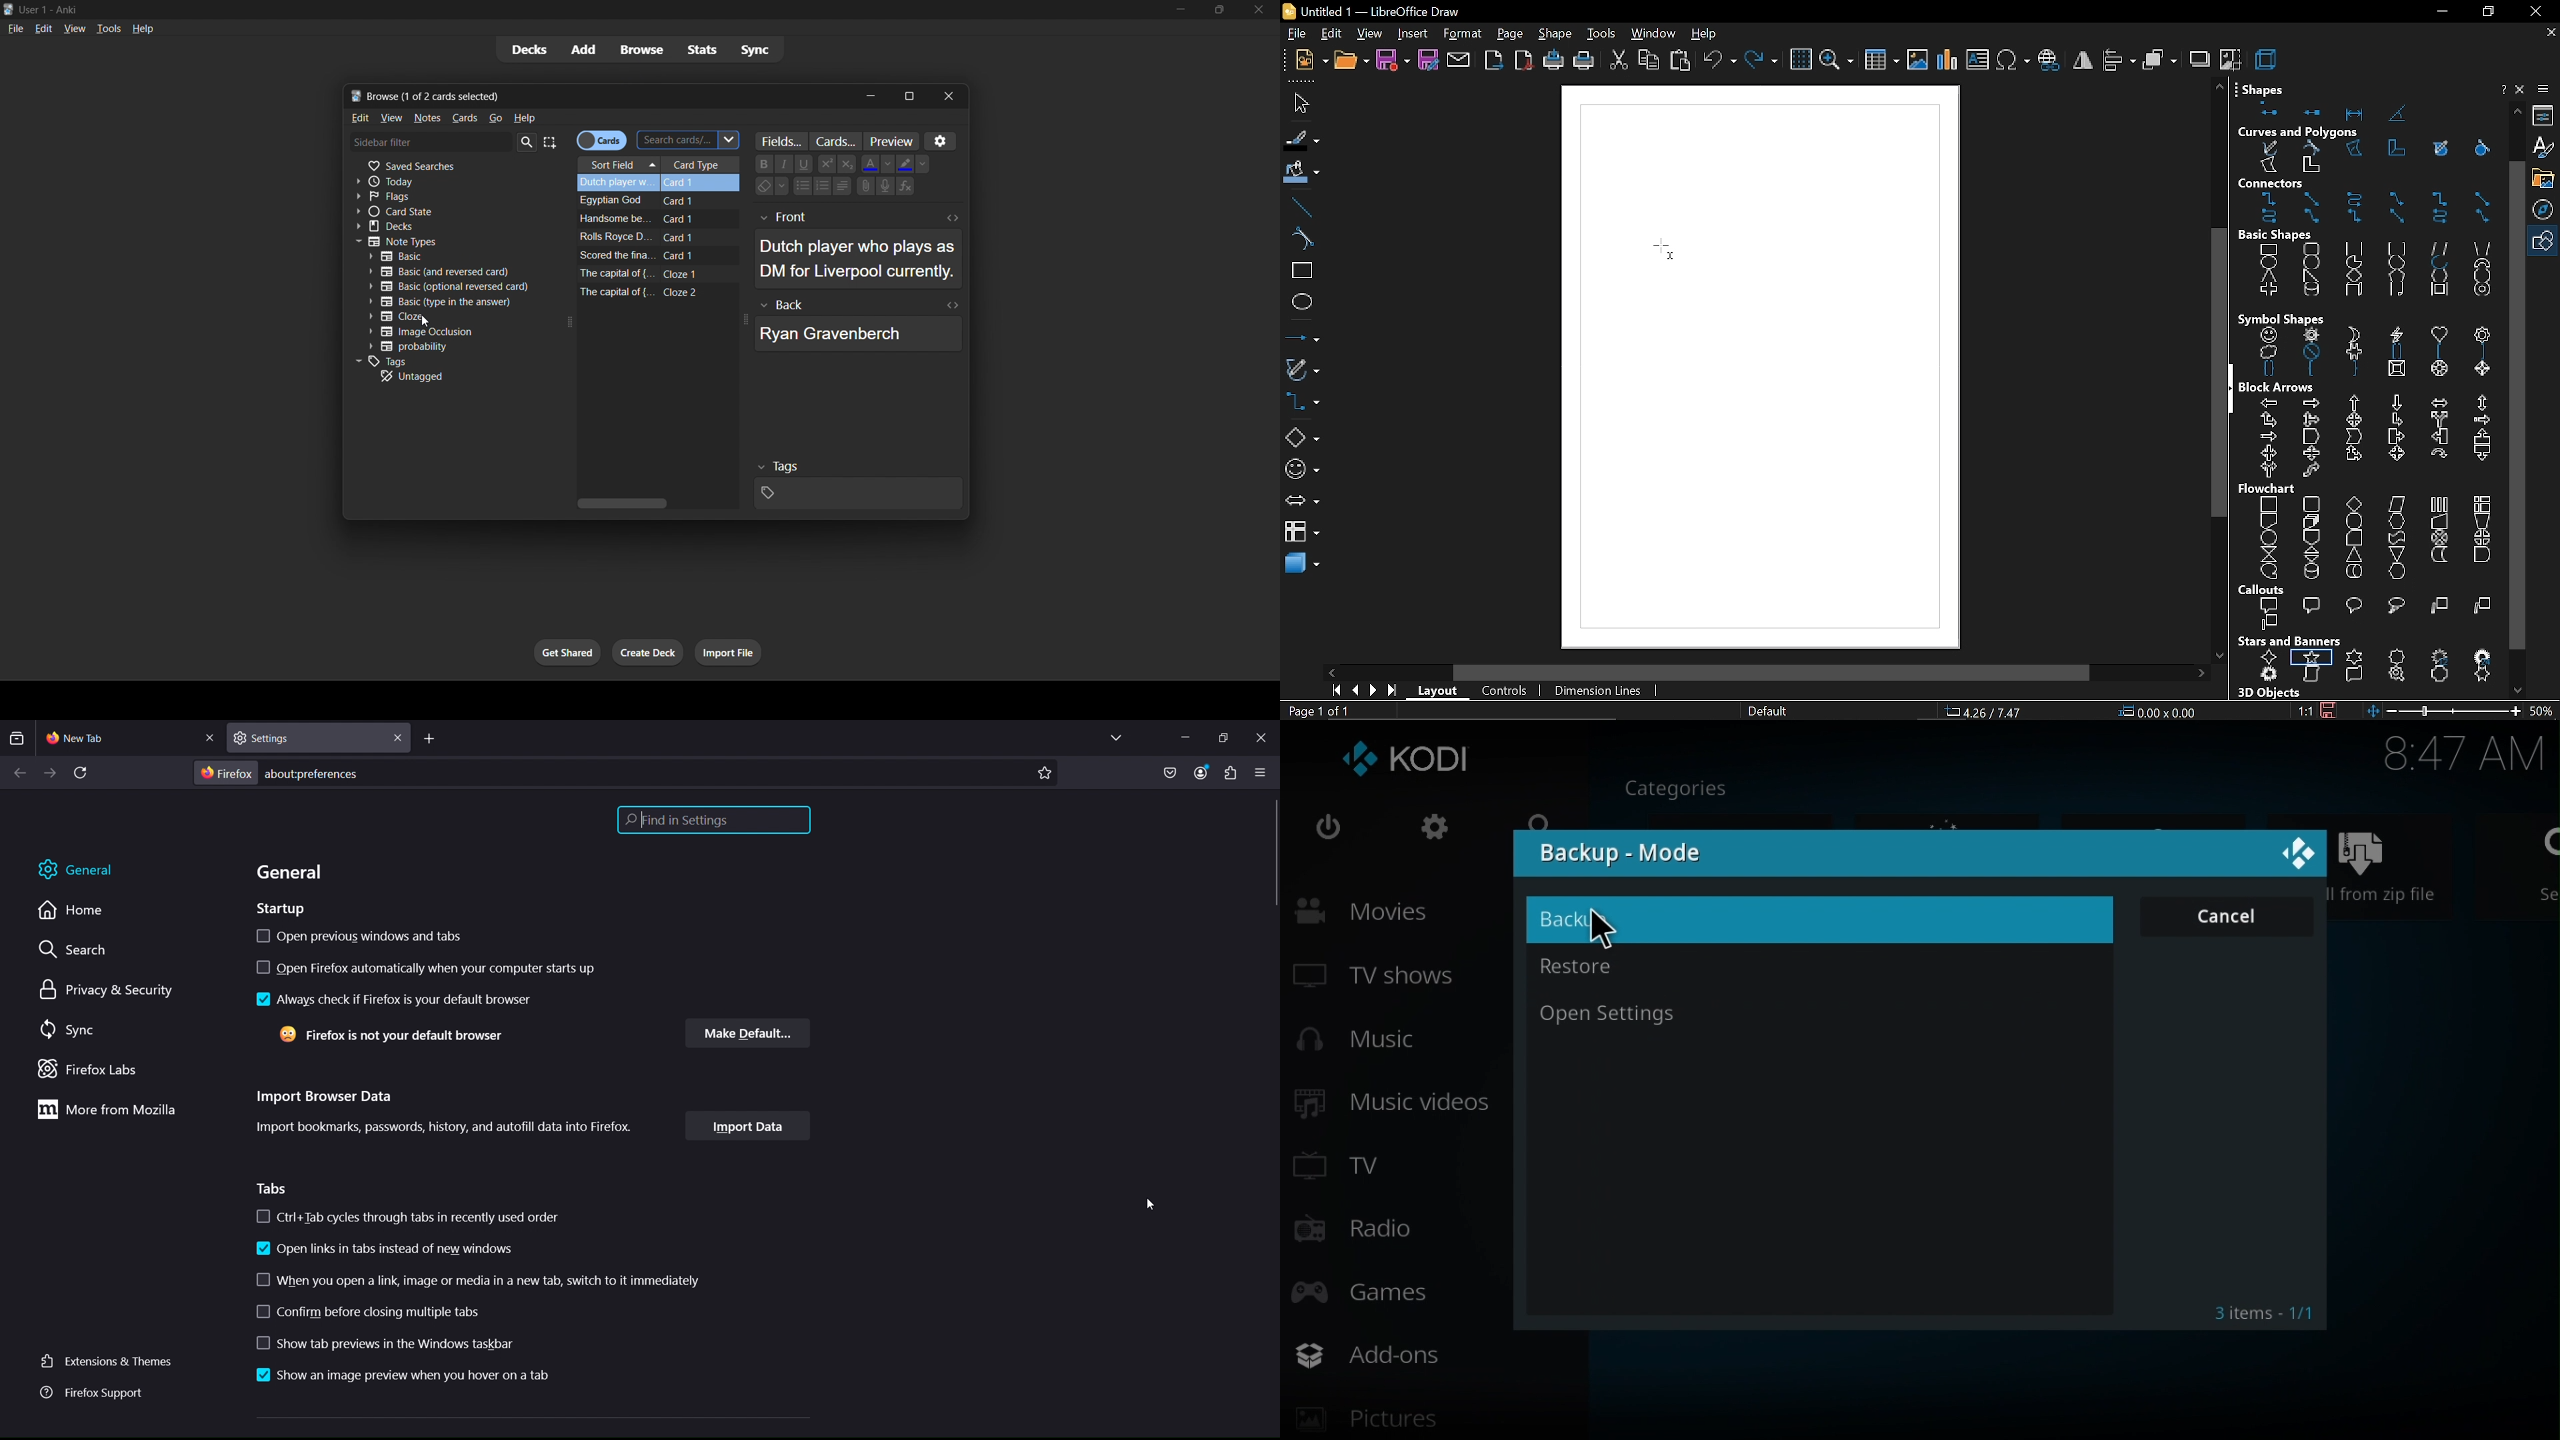 Image resolution: width=2576 pixels, height=1456 pixels. I want to click on print, so click(1583, 62).